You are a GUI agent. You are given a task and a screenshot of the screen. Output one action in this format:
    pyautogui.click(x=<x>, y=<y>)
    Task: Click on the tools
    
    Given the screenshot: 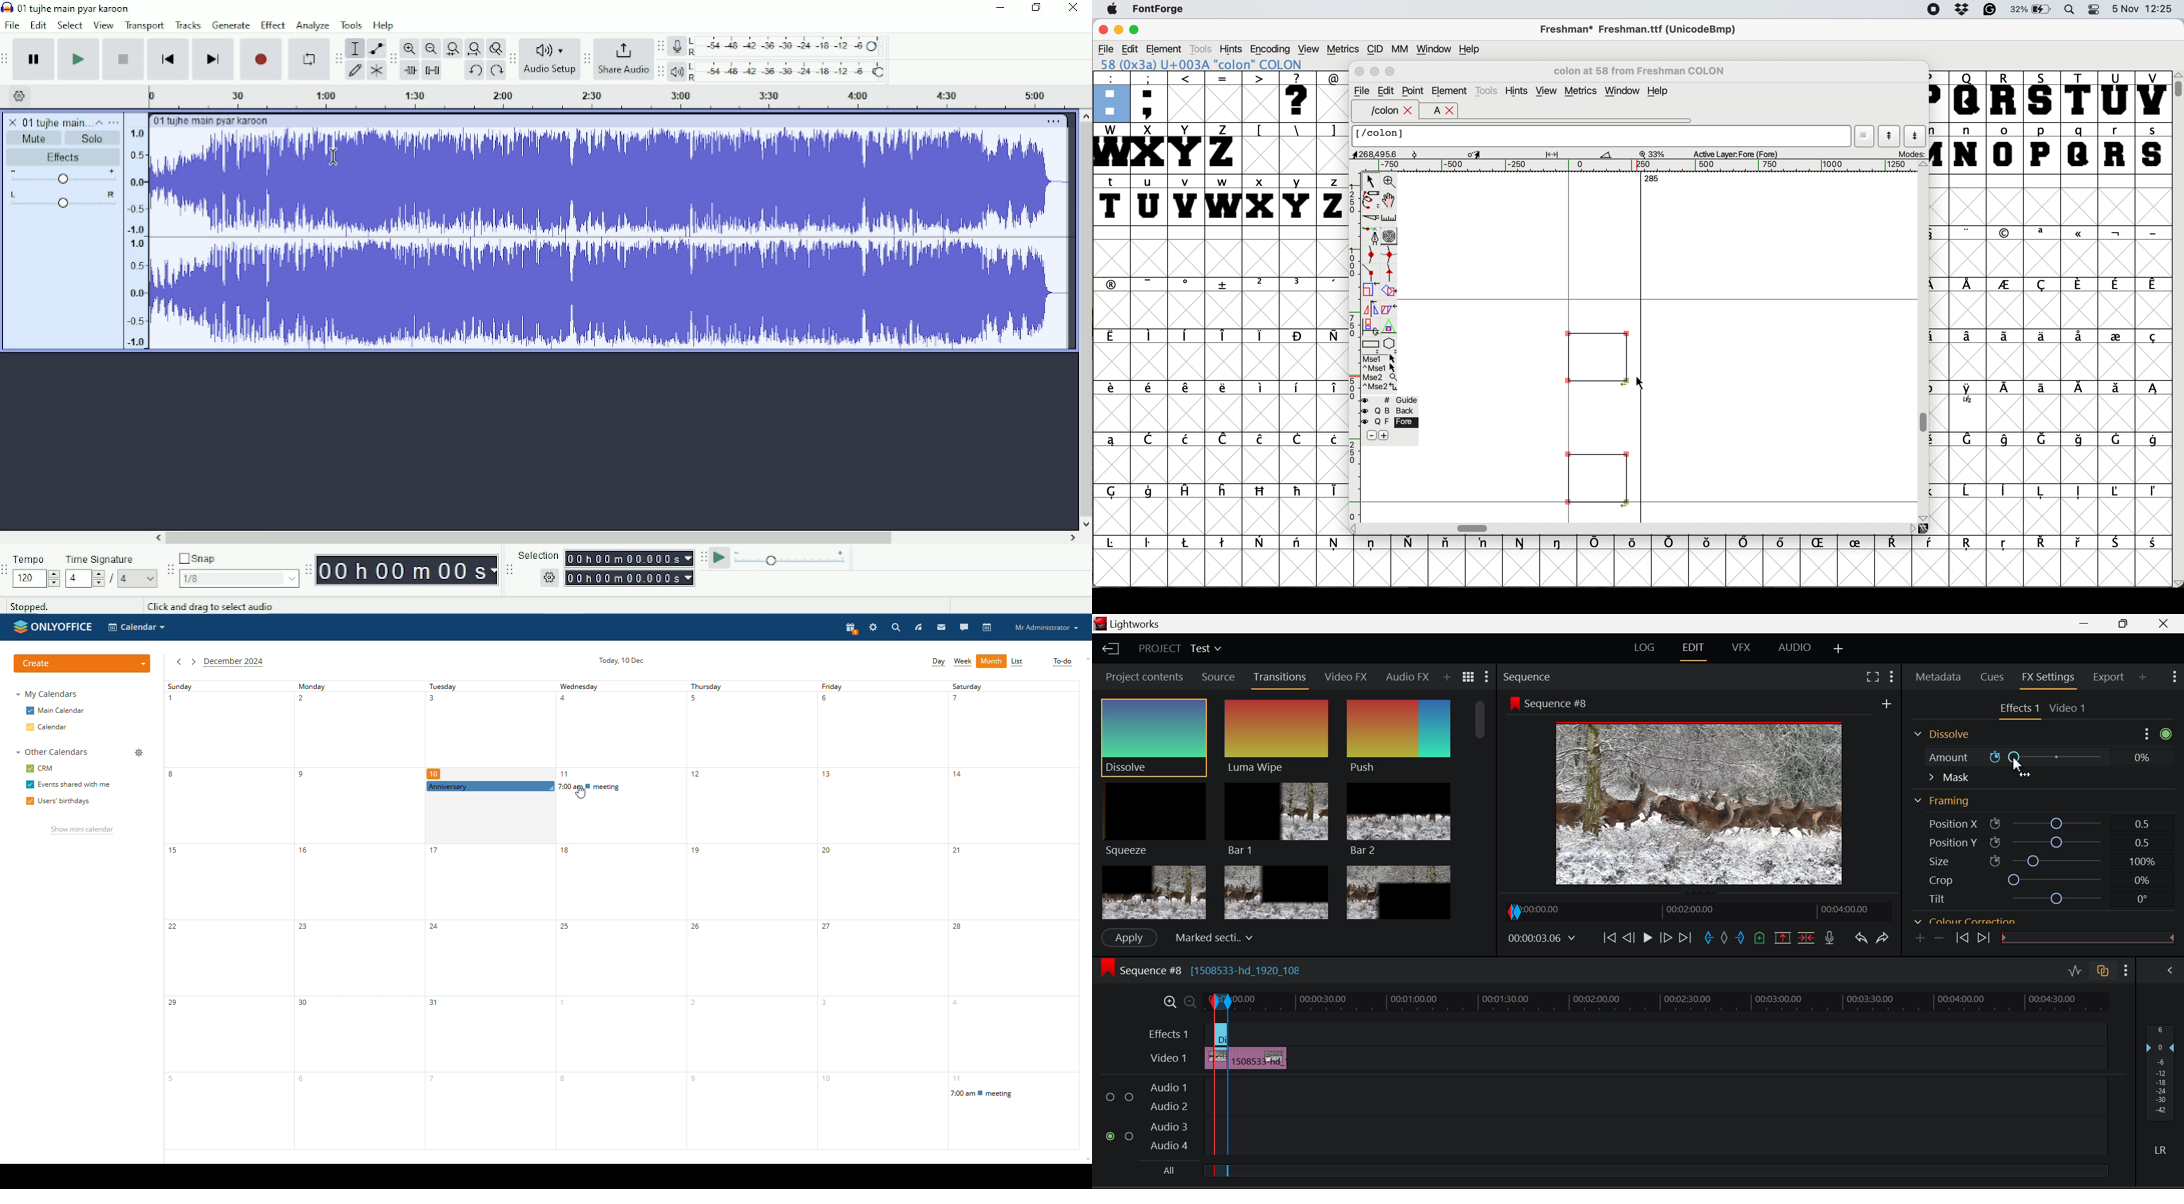 What is the action you would take?
    pyautogui.click(x=1204, y=48)
    